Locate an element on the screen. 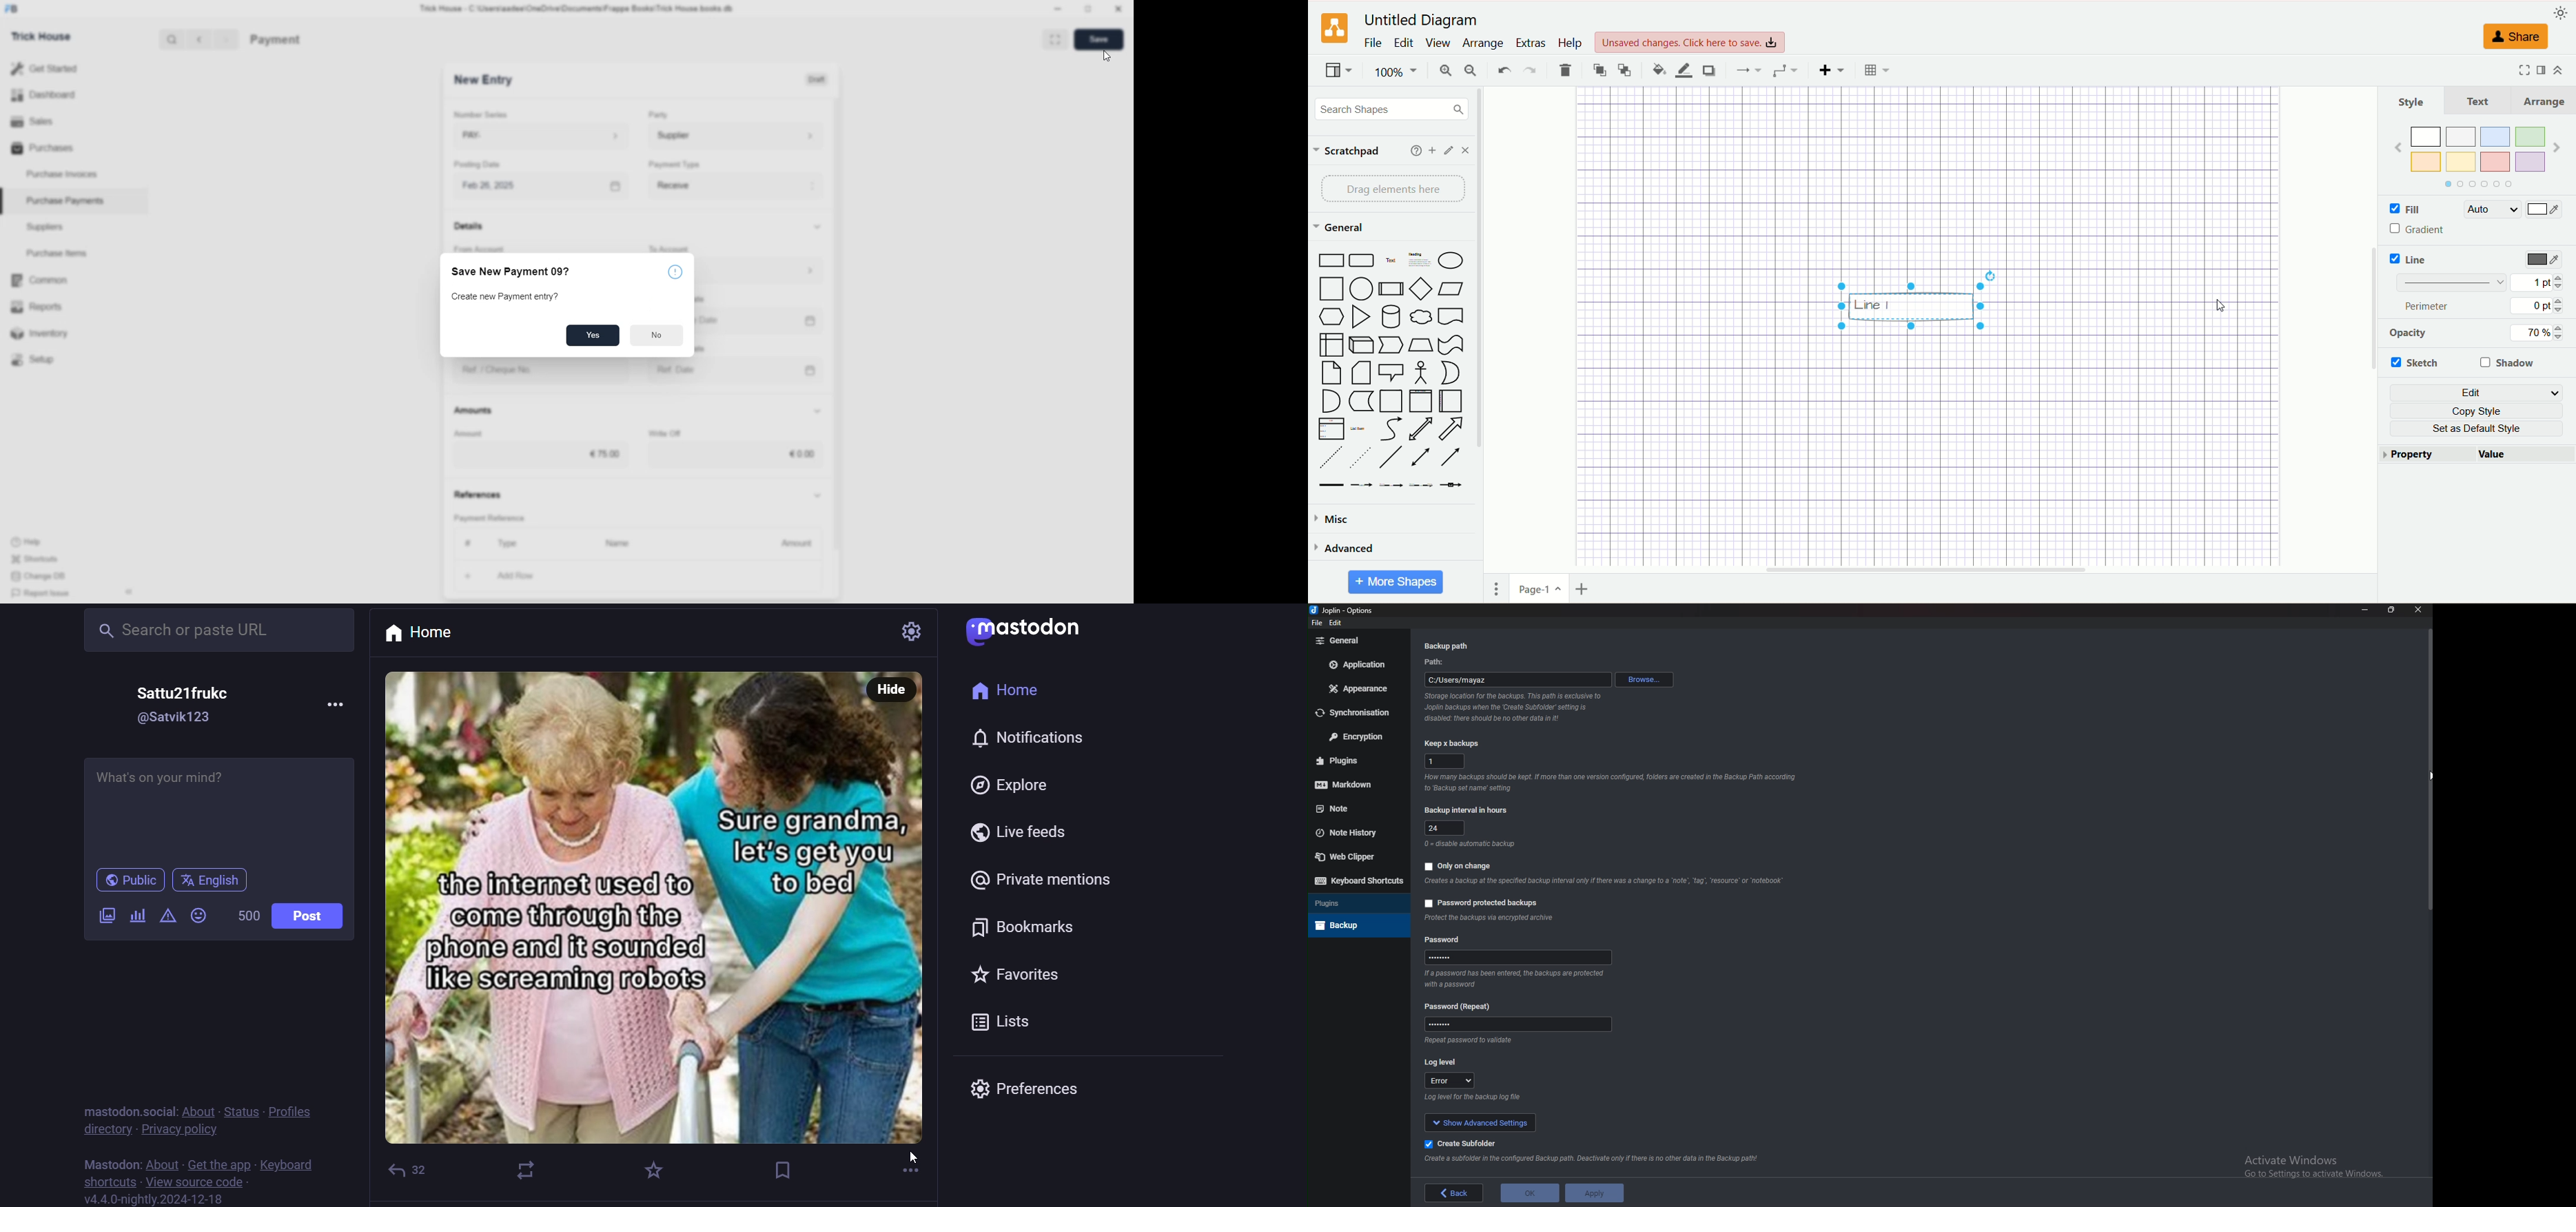  Mark down is located at coordinates (1352, 783).